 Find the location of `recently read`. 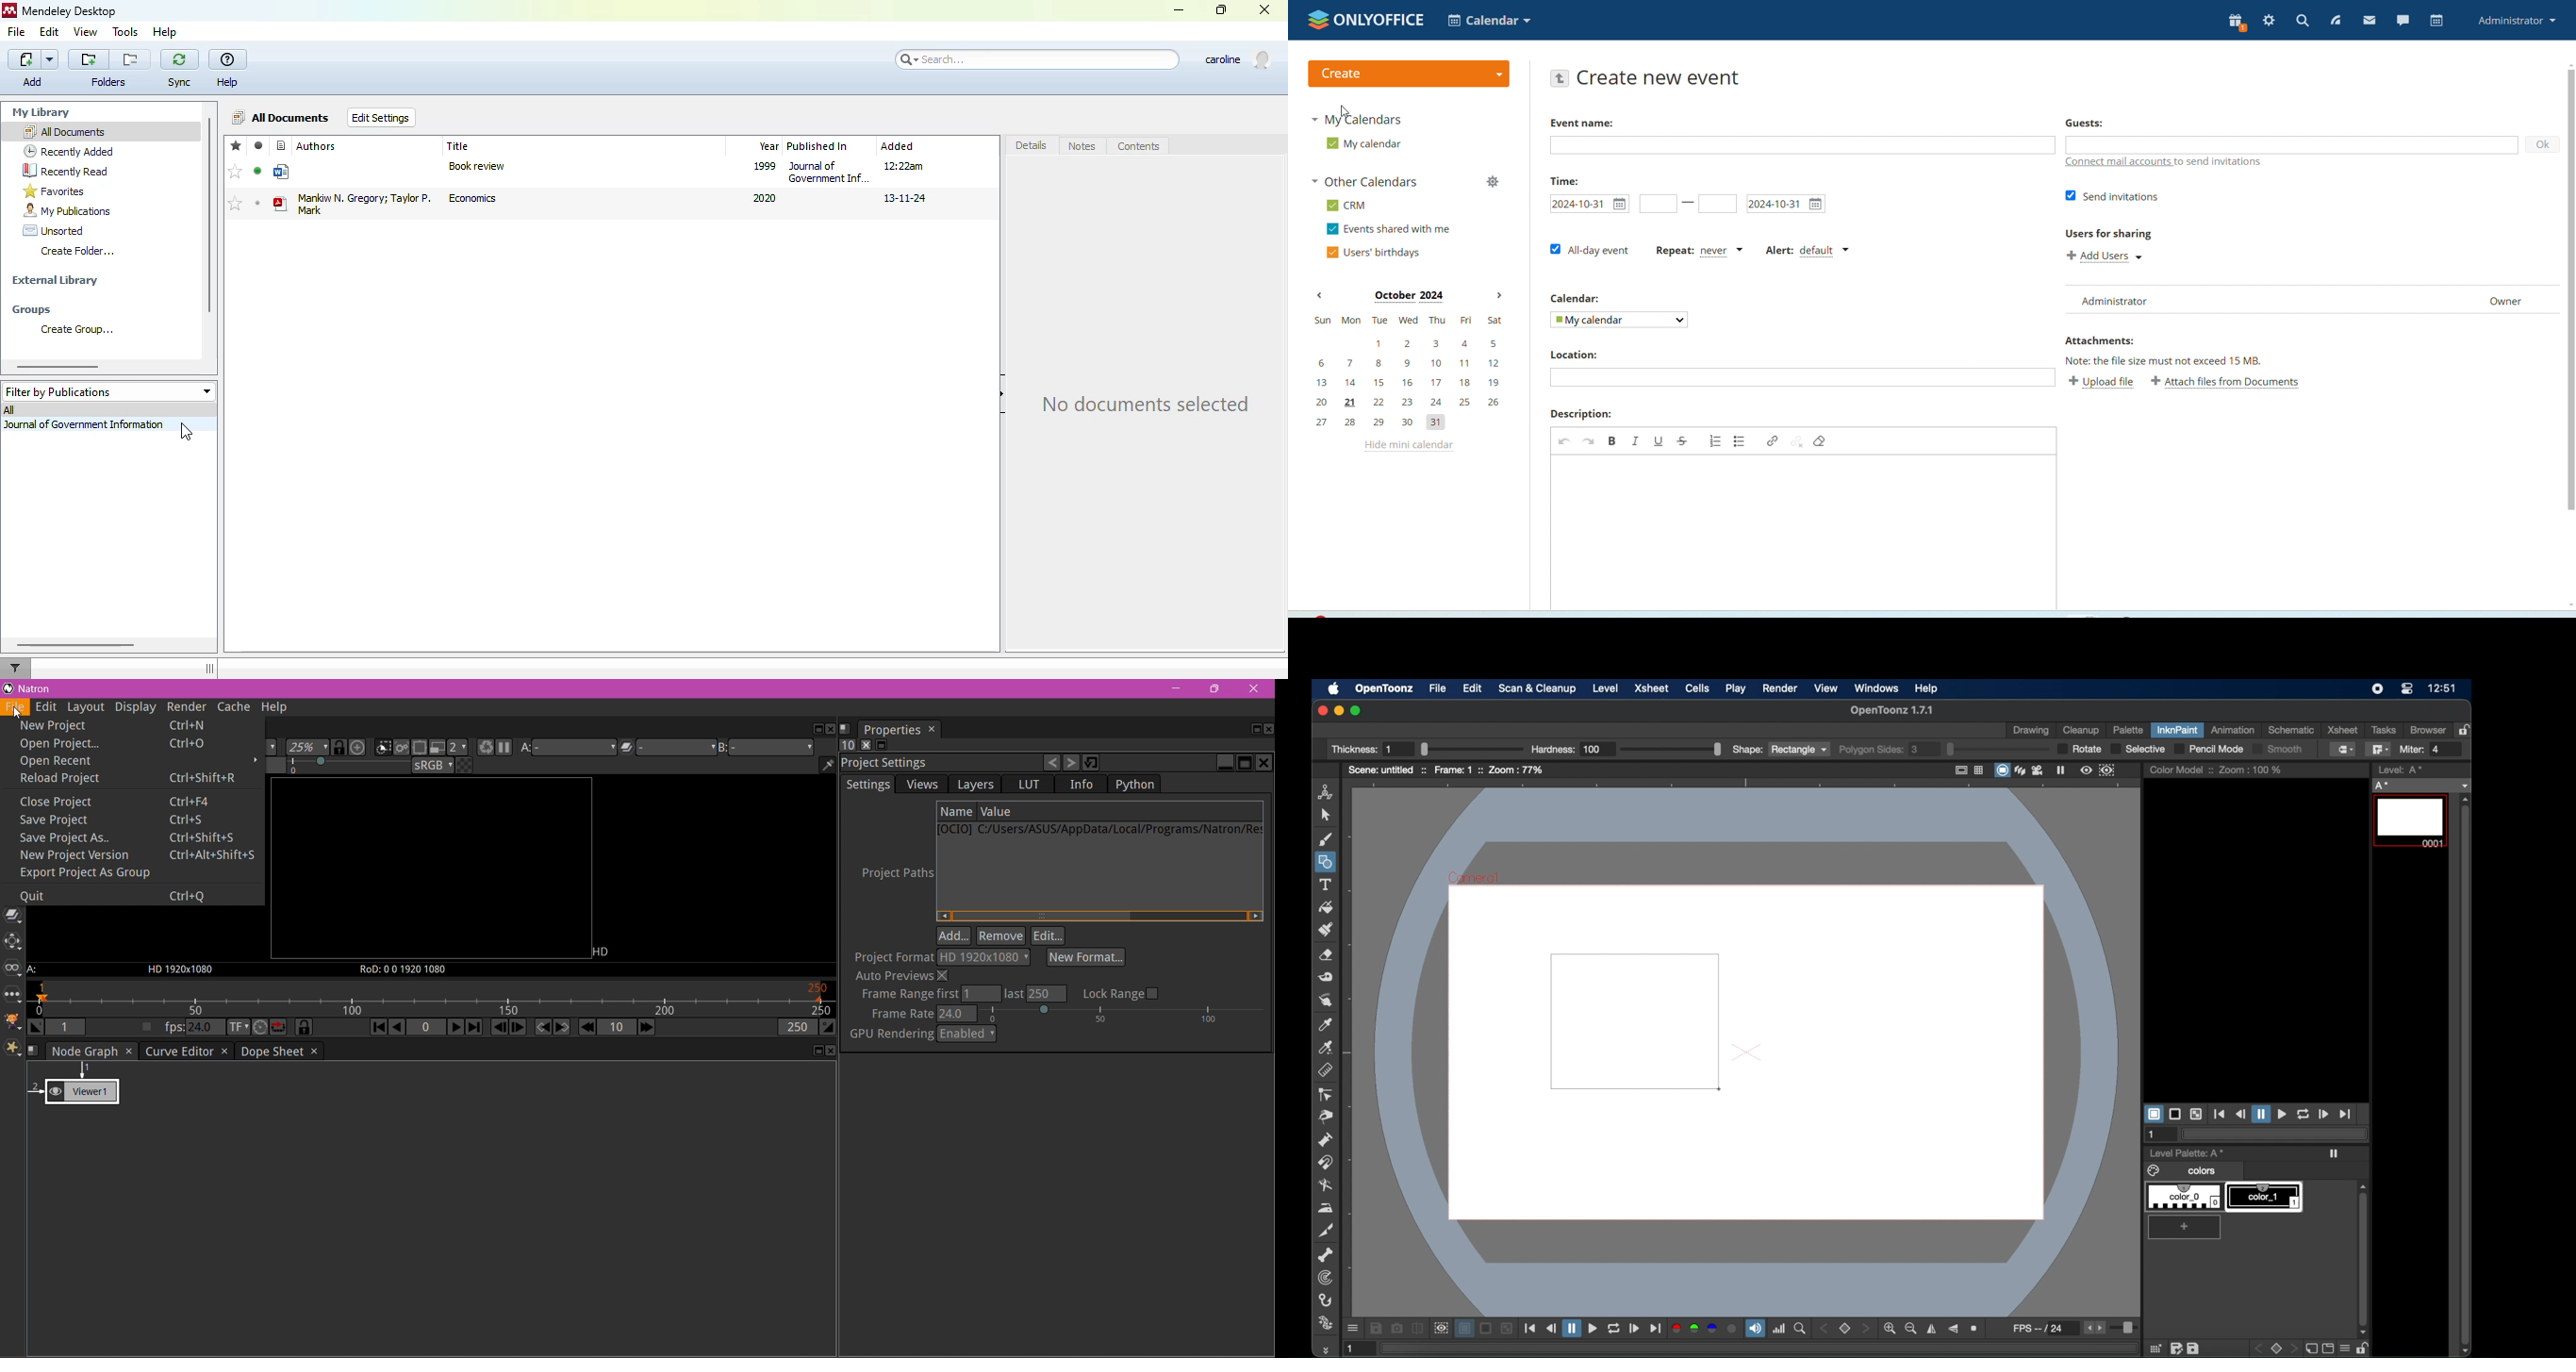

recently read is located at coordinates (68, 171).